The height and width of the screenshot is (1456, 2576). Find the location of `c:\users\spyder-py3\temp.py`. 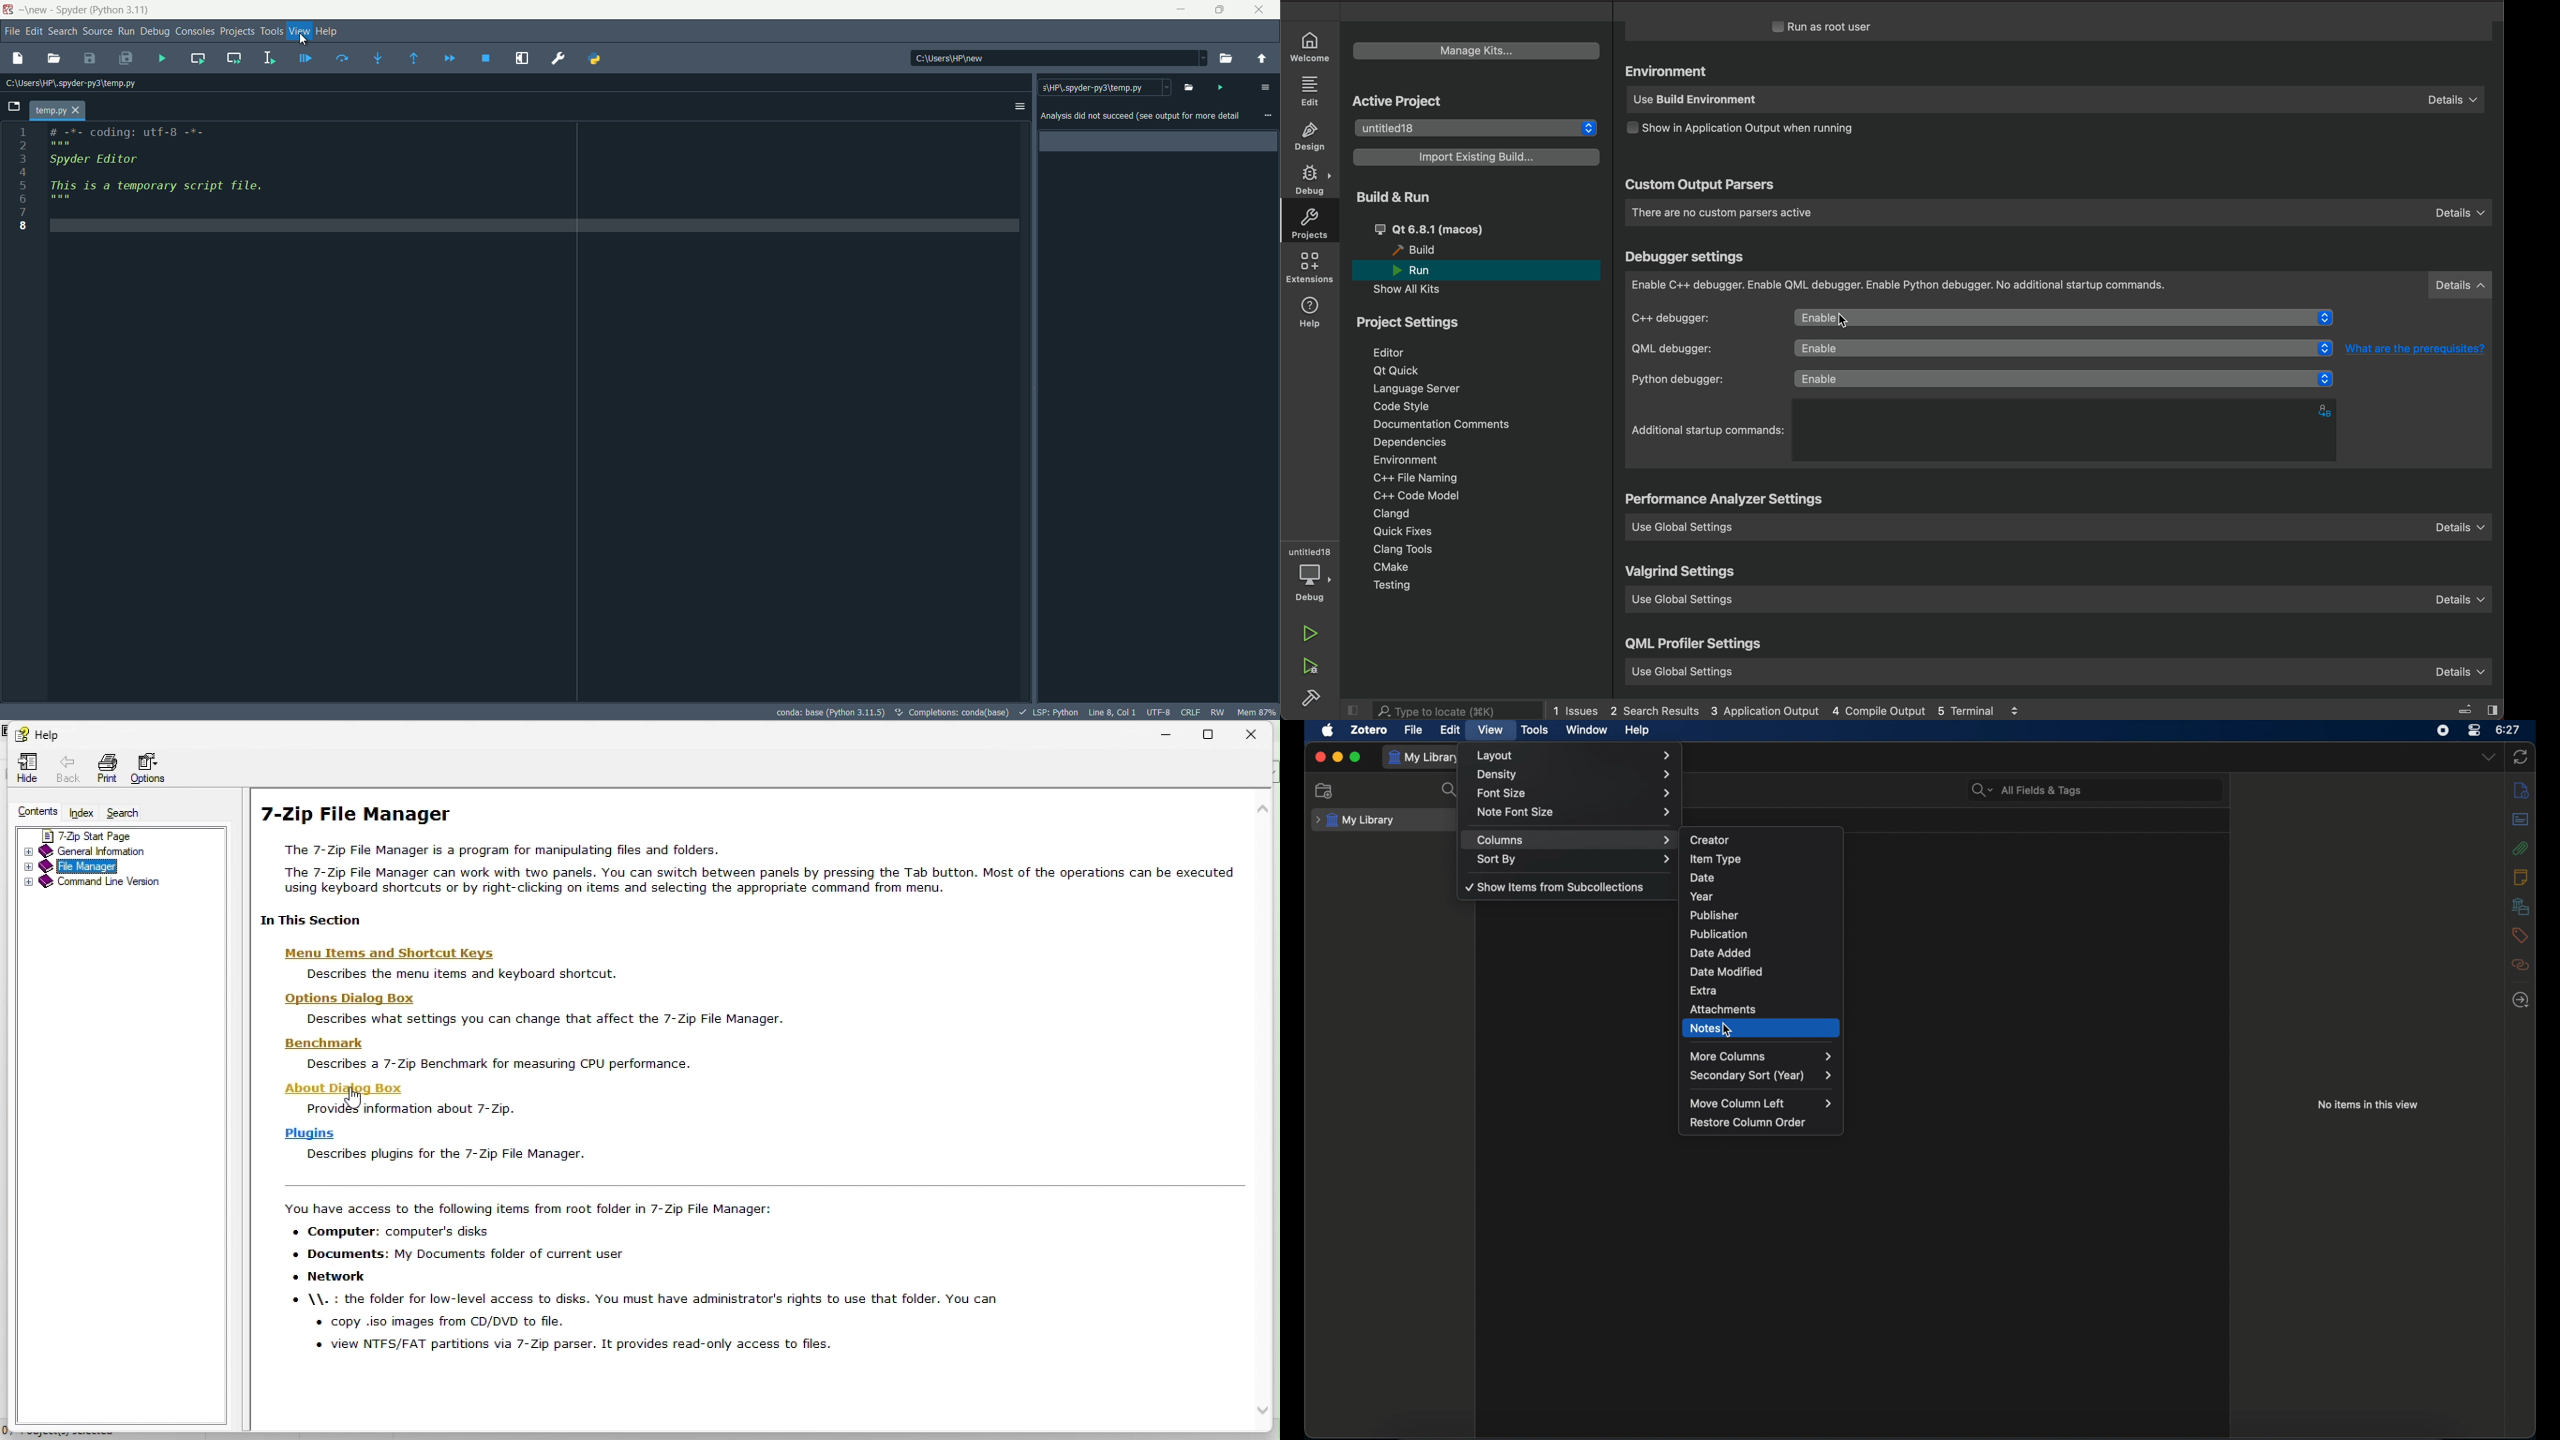

c:\users\spyder-py3\temp.py is located at coordinates (1105, 87).